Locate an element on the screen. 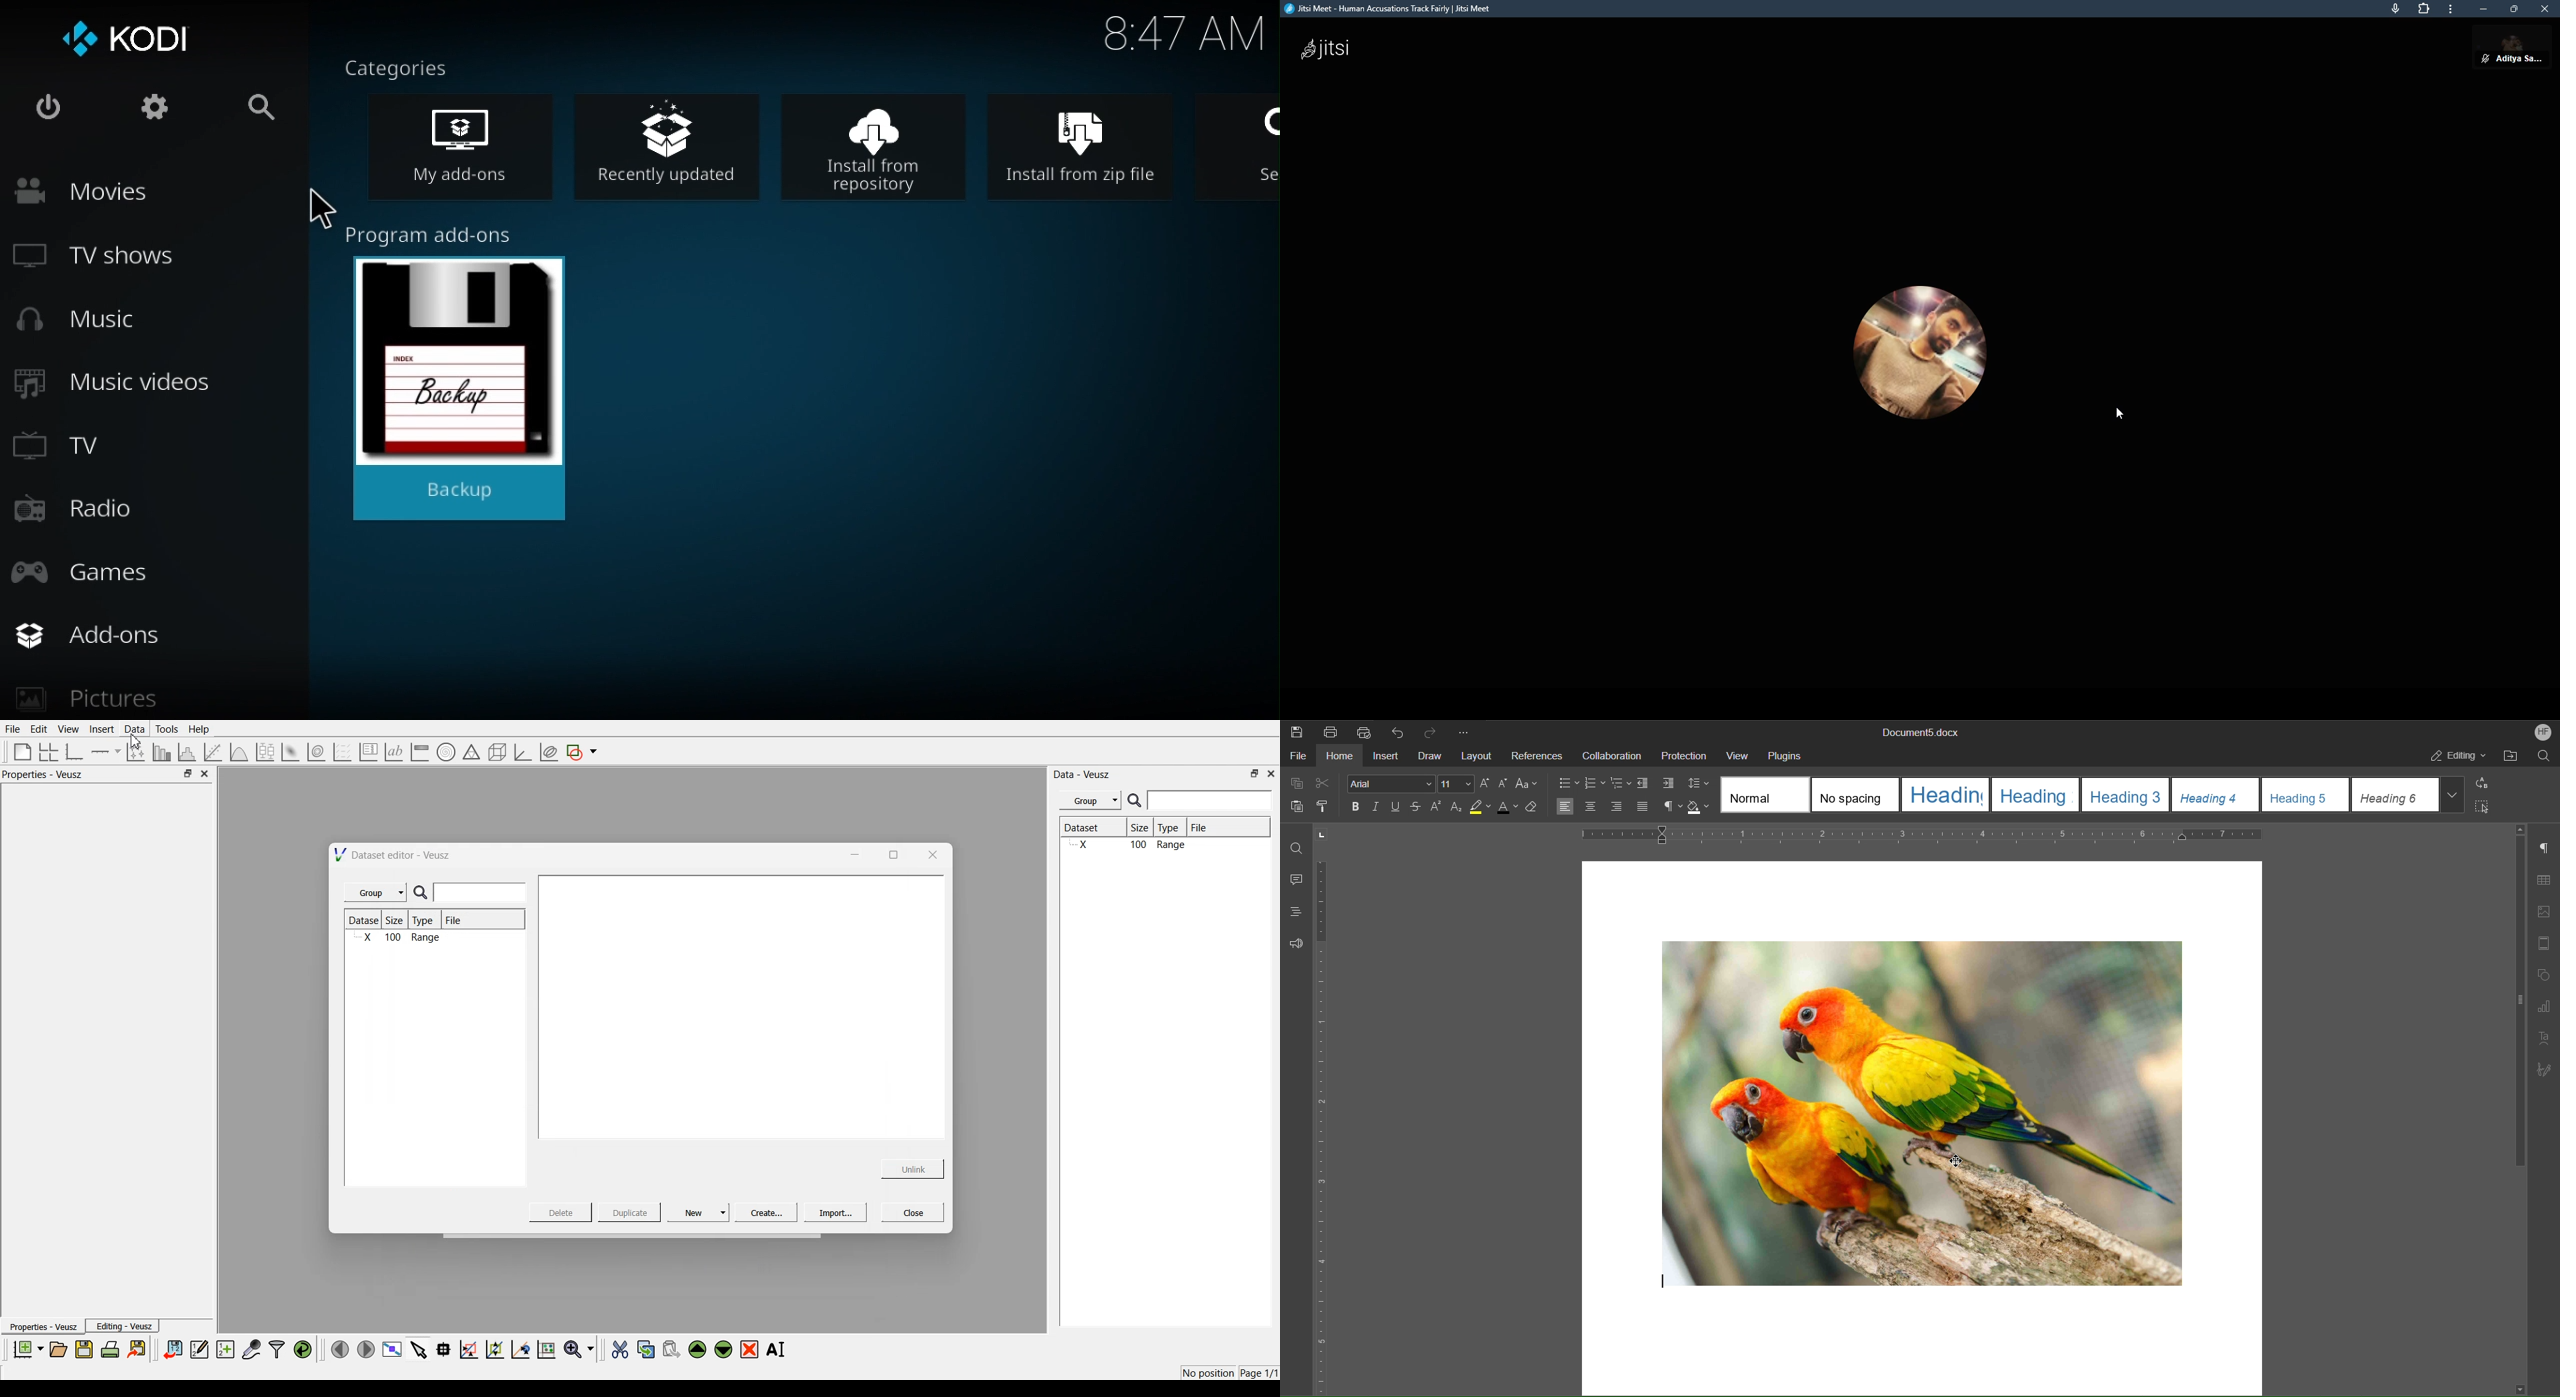 The height and width of the screenshot is (1400, 2576). close is located at coordinates (205, 774).